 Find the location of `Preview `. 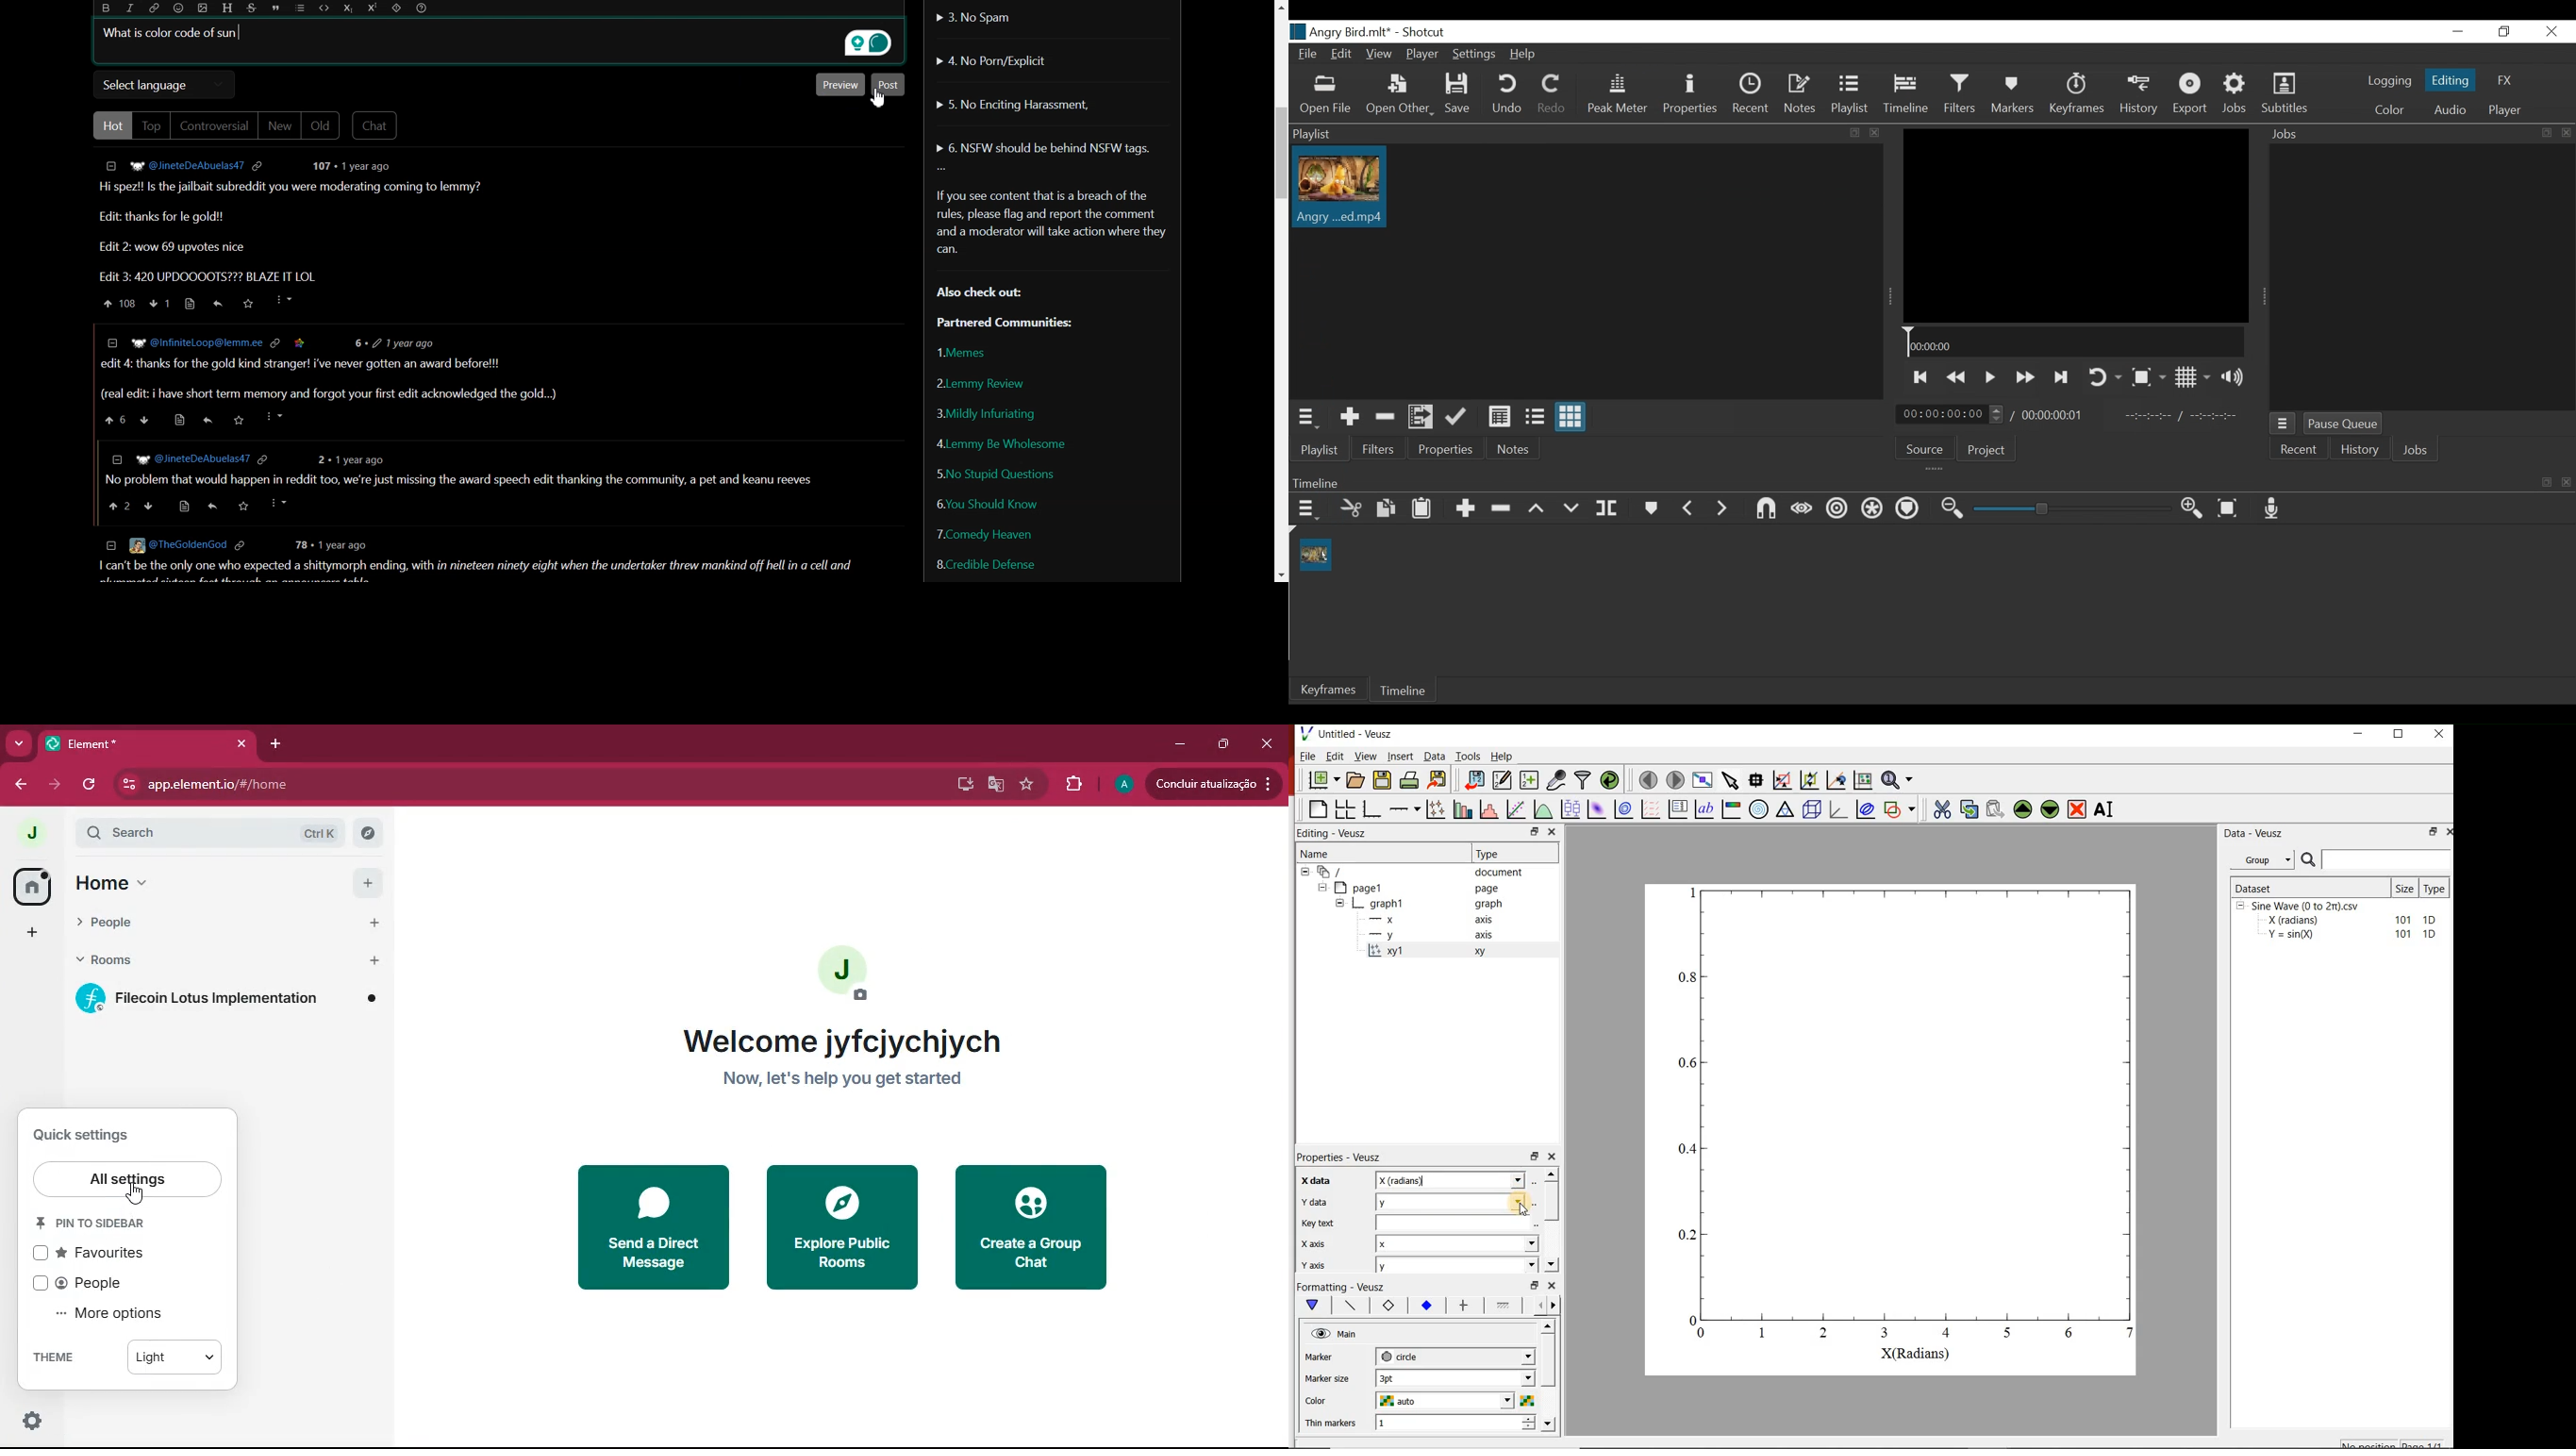

Preview  is located at coordinates (840, 85).